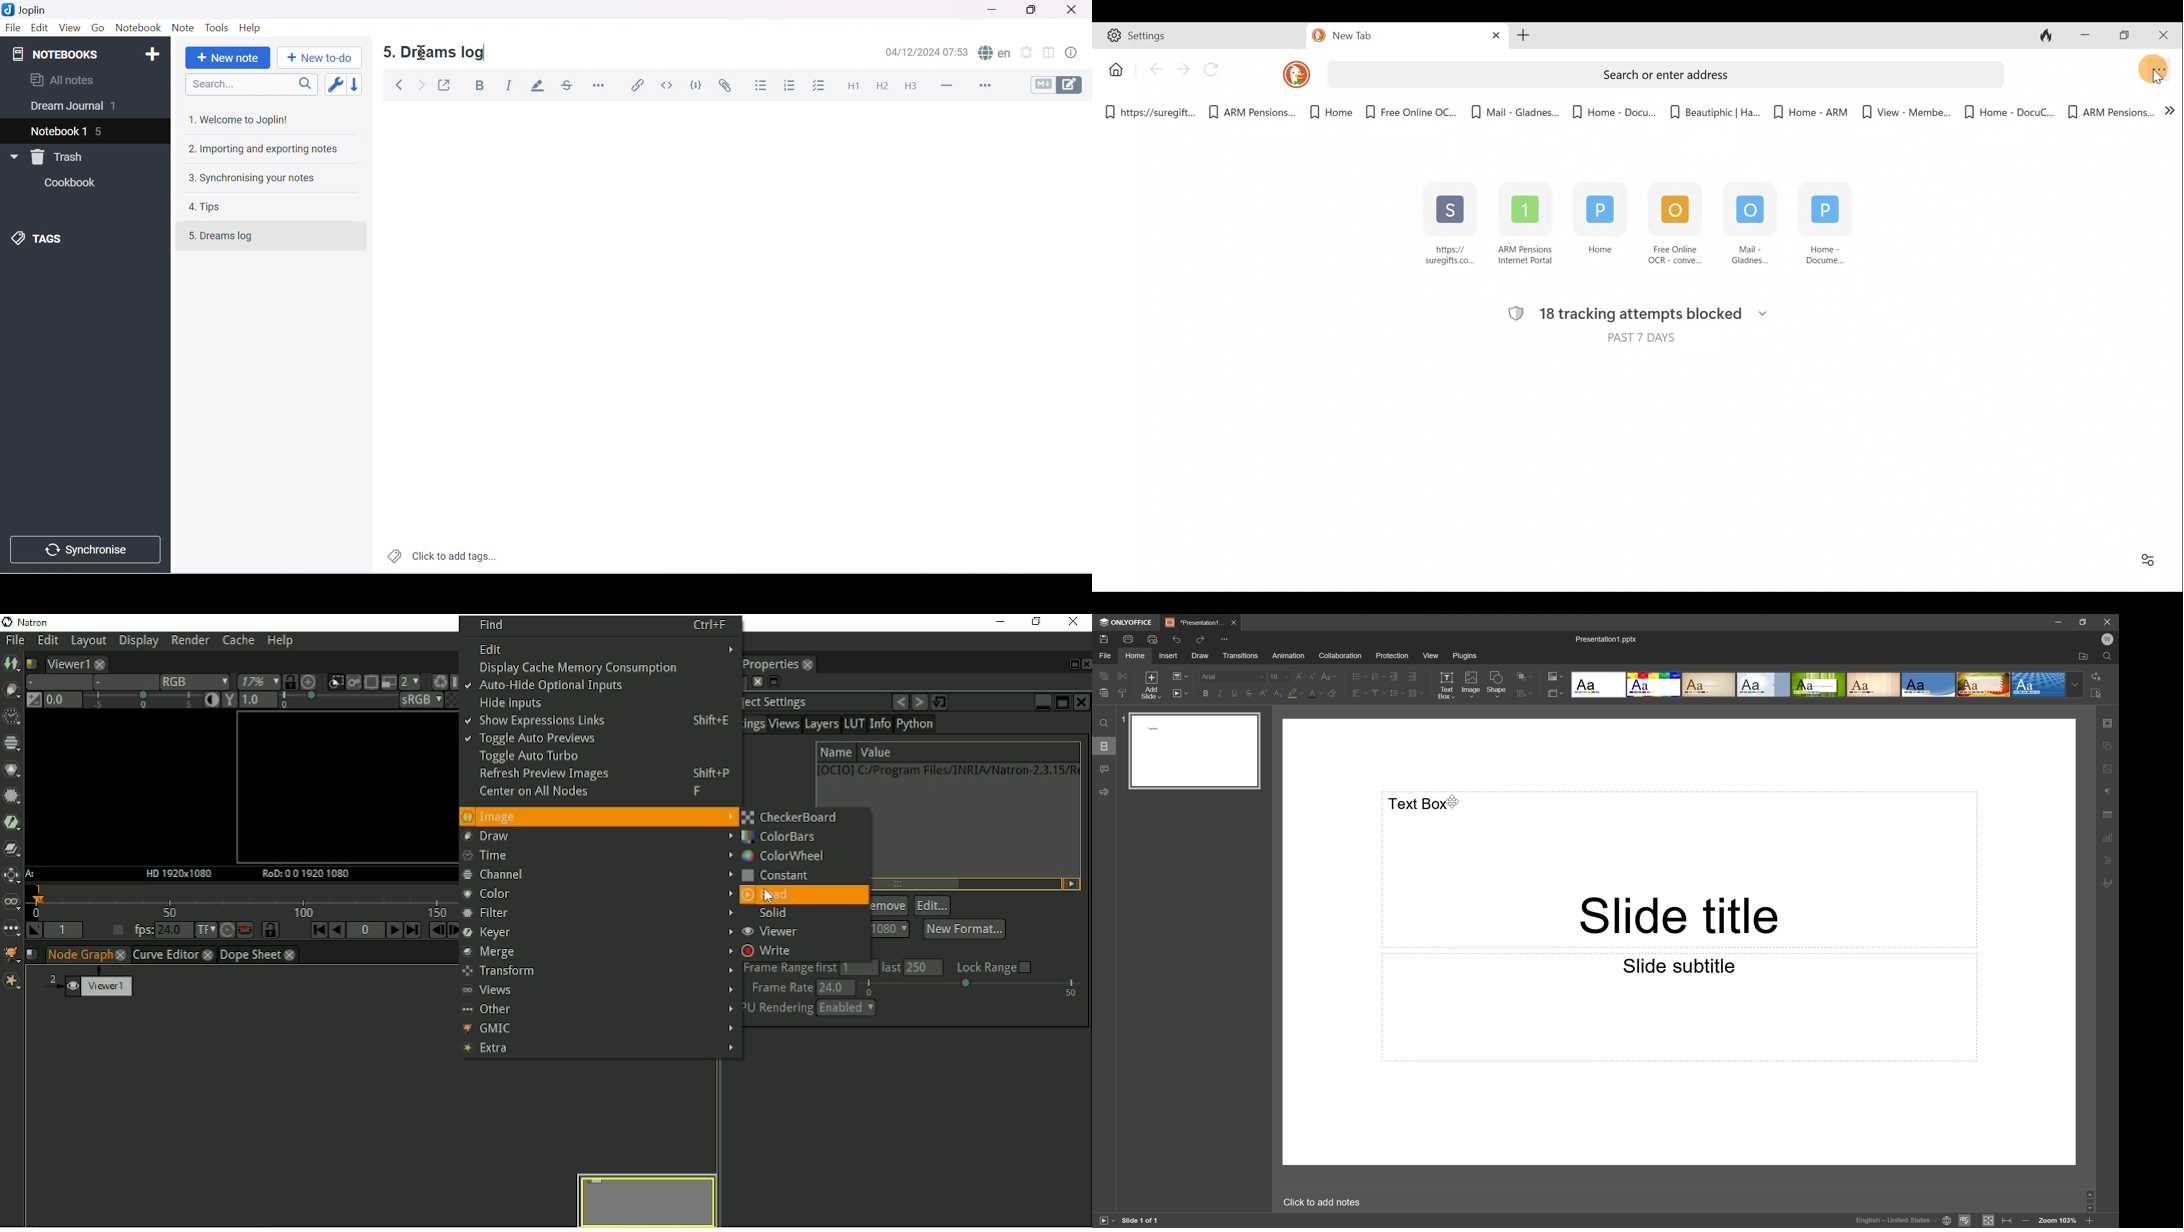  I want to click on Redo, so click(1201, 638).